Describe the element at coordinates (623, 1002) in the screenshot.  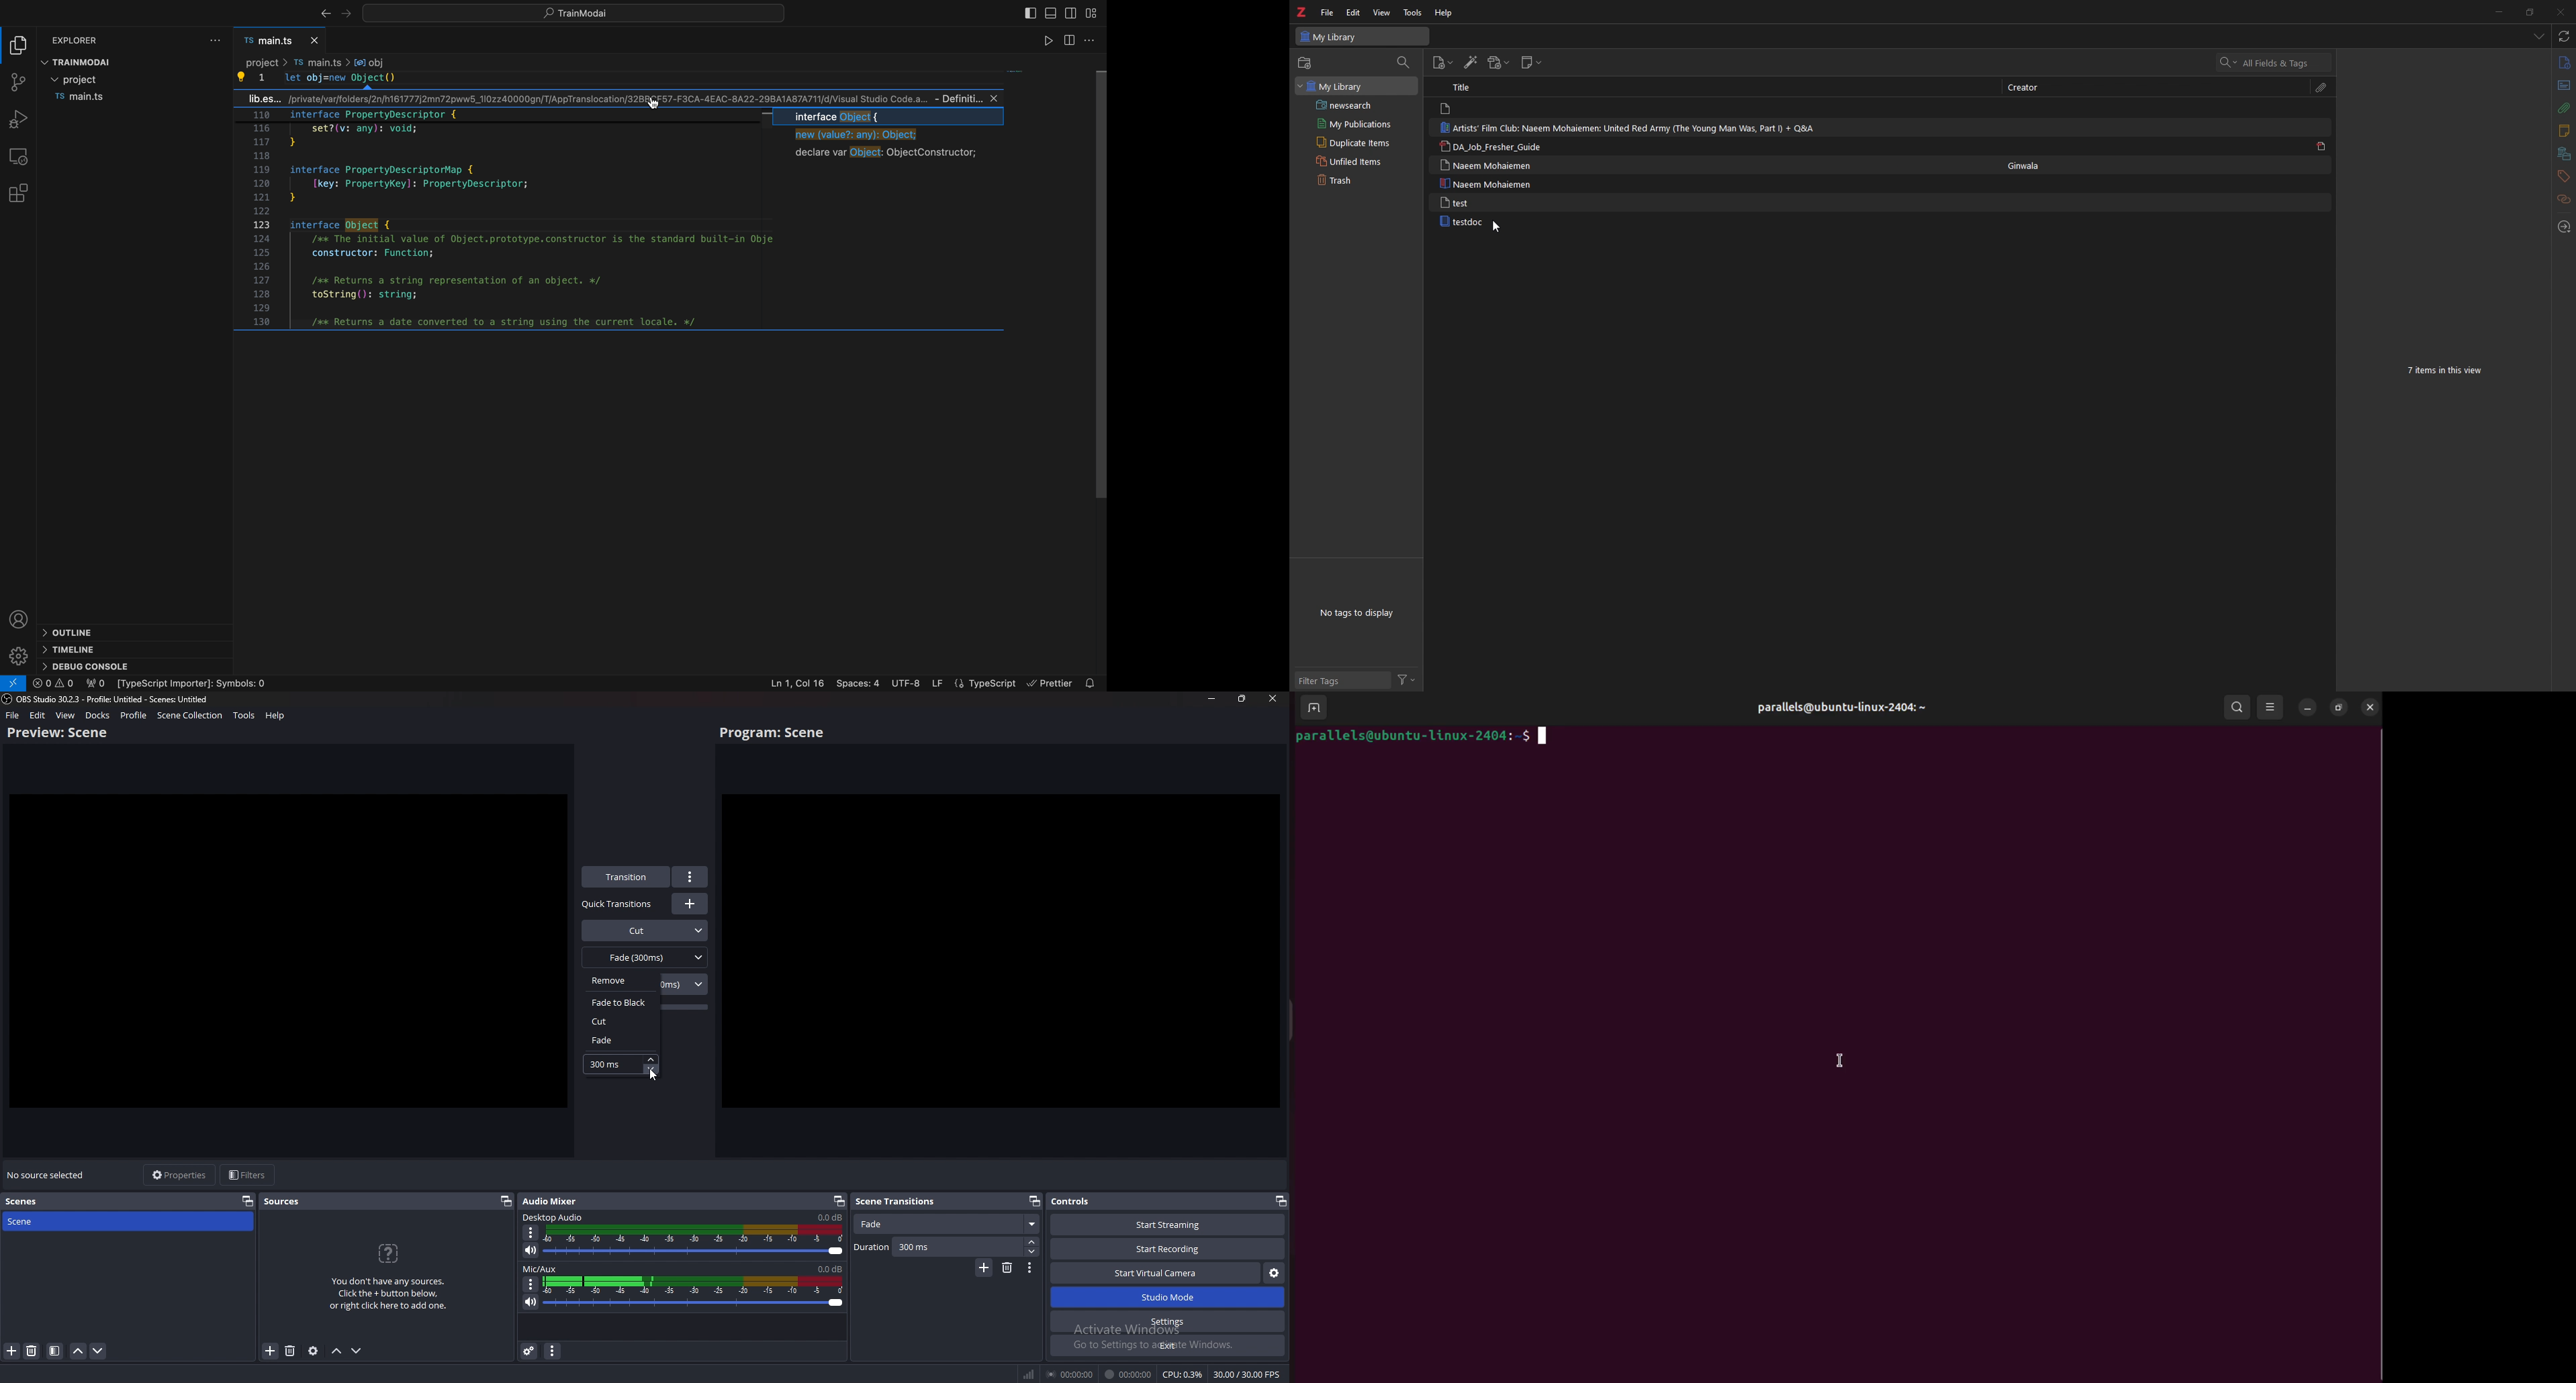
I see `fade to black` at that location.